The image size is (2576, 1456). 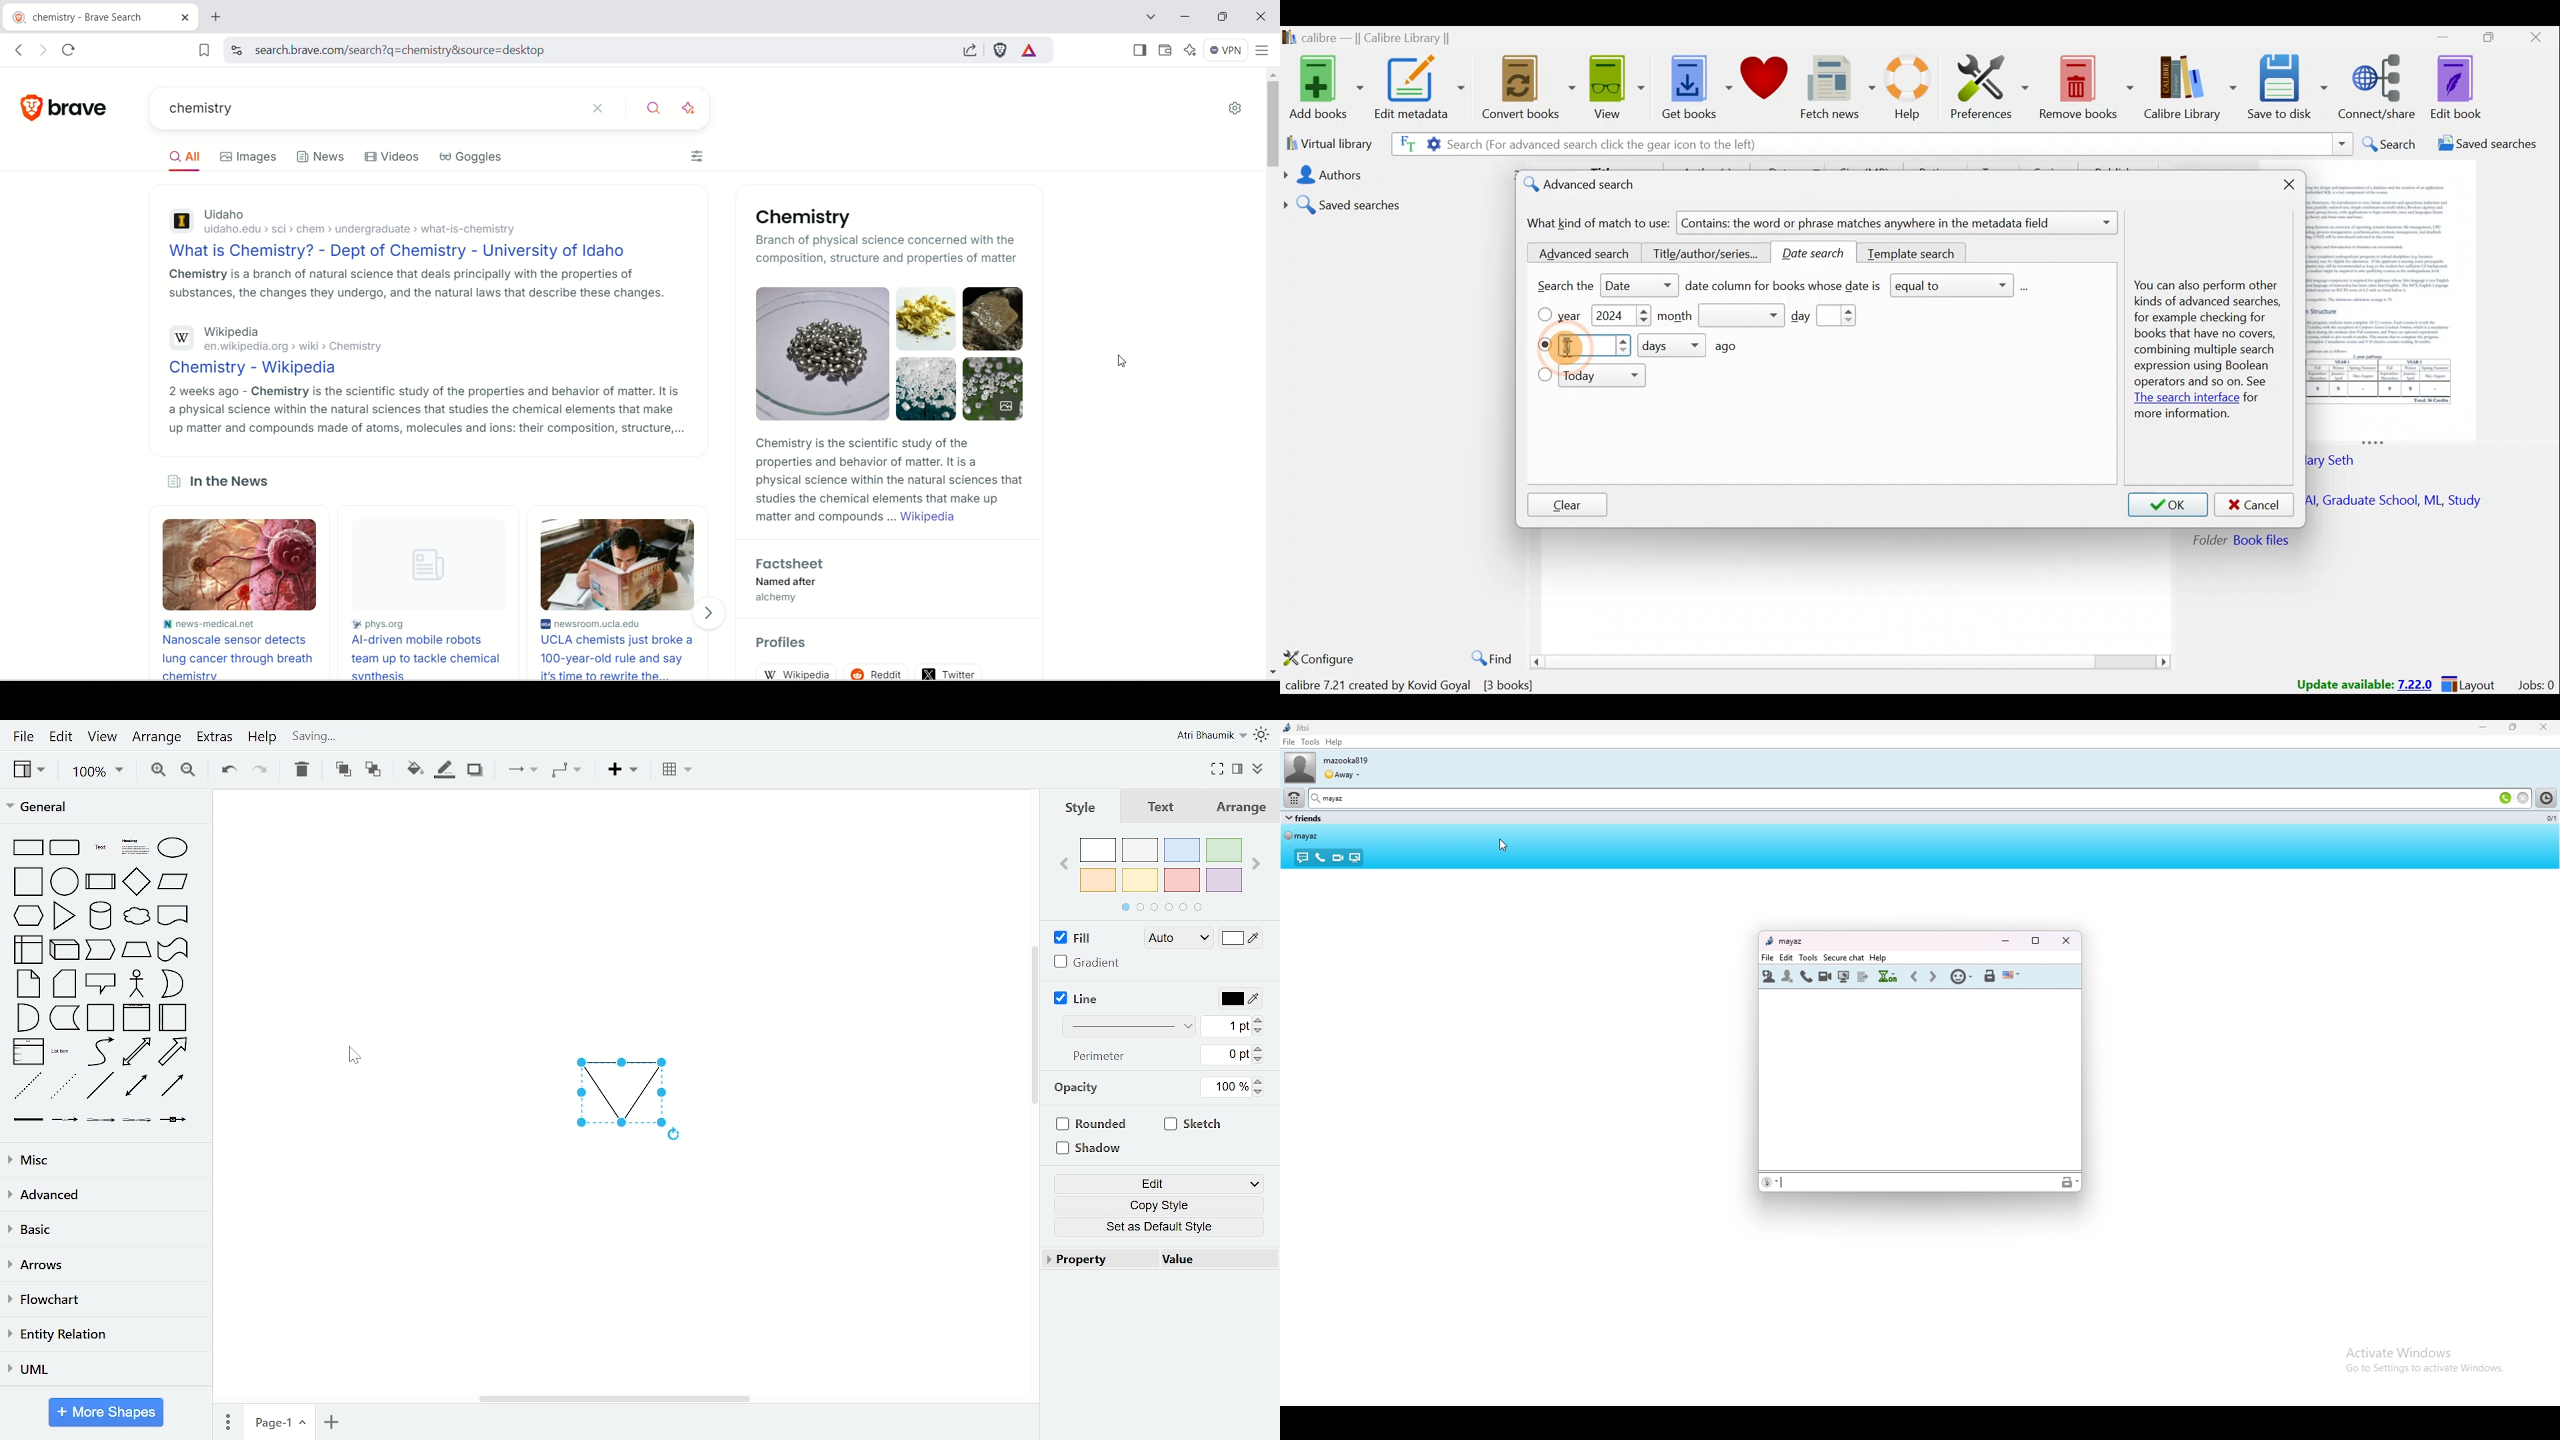 What do you see at coordinates (794, 563) in the screenshot?
I see `Factsheets` at bounding box center [794, 563].